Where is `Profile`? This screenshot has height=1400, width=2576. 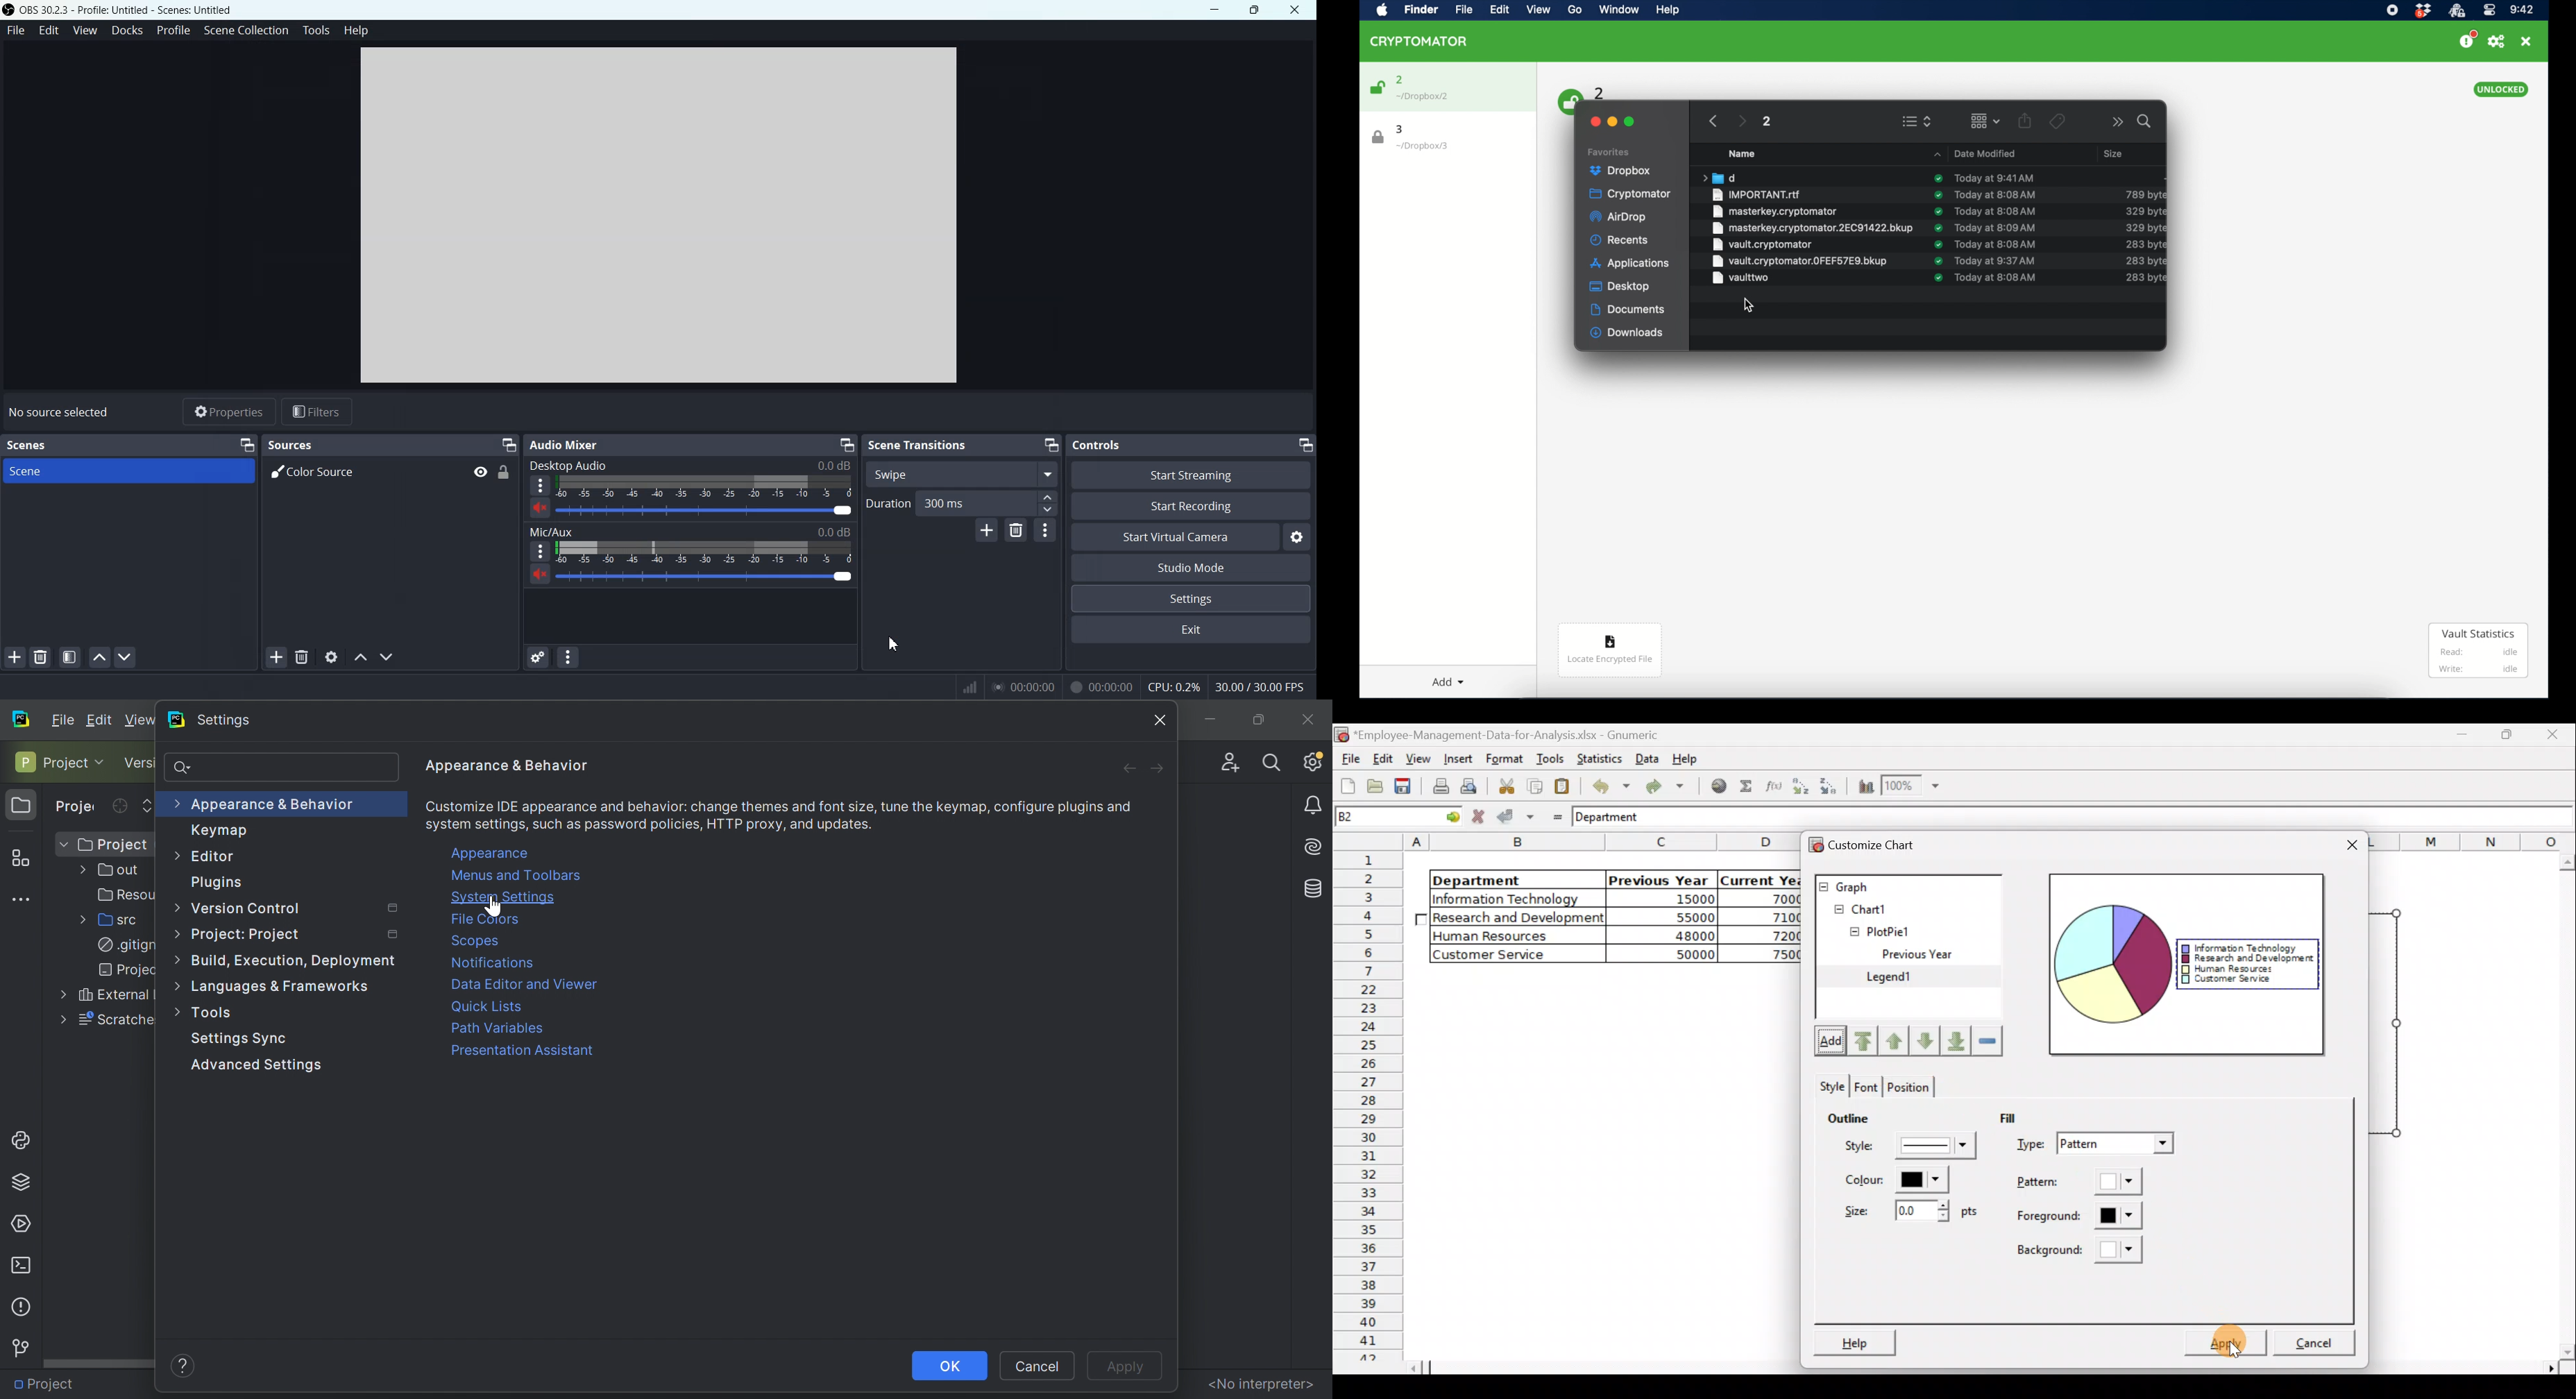 Profile is located at coordinates (174, 30).